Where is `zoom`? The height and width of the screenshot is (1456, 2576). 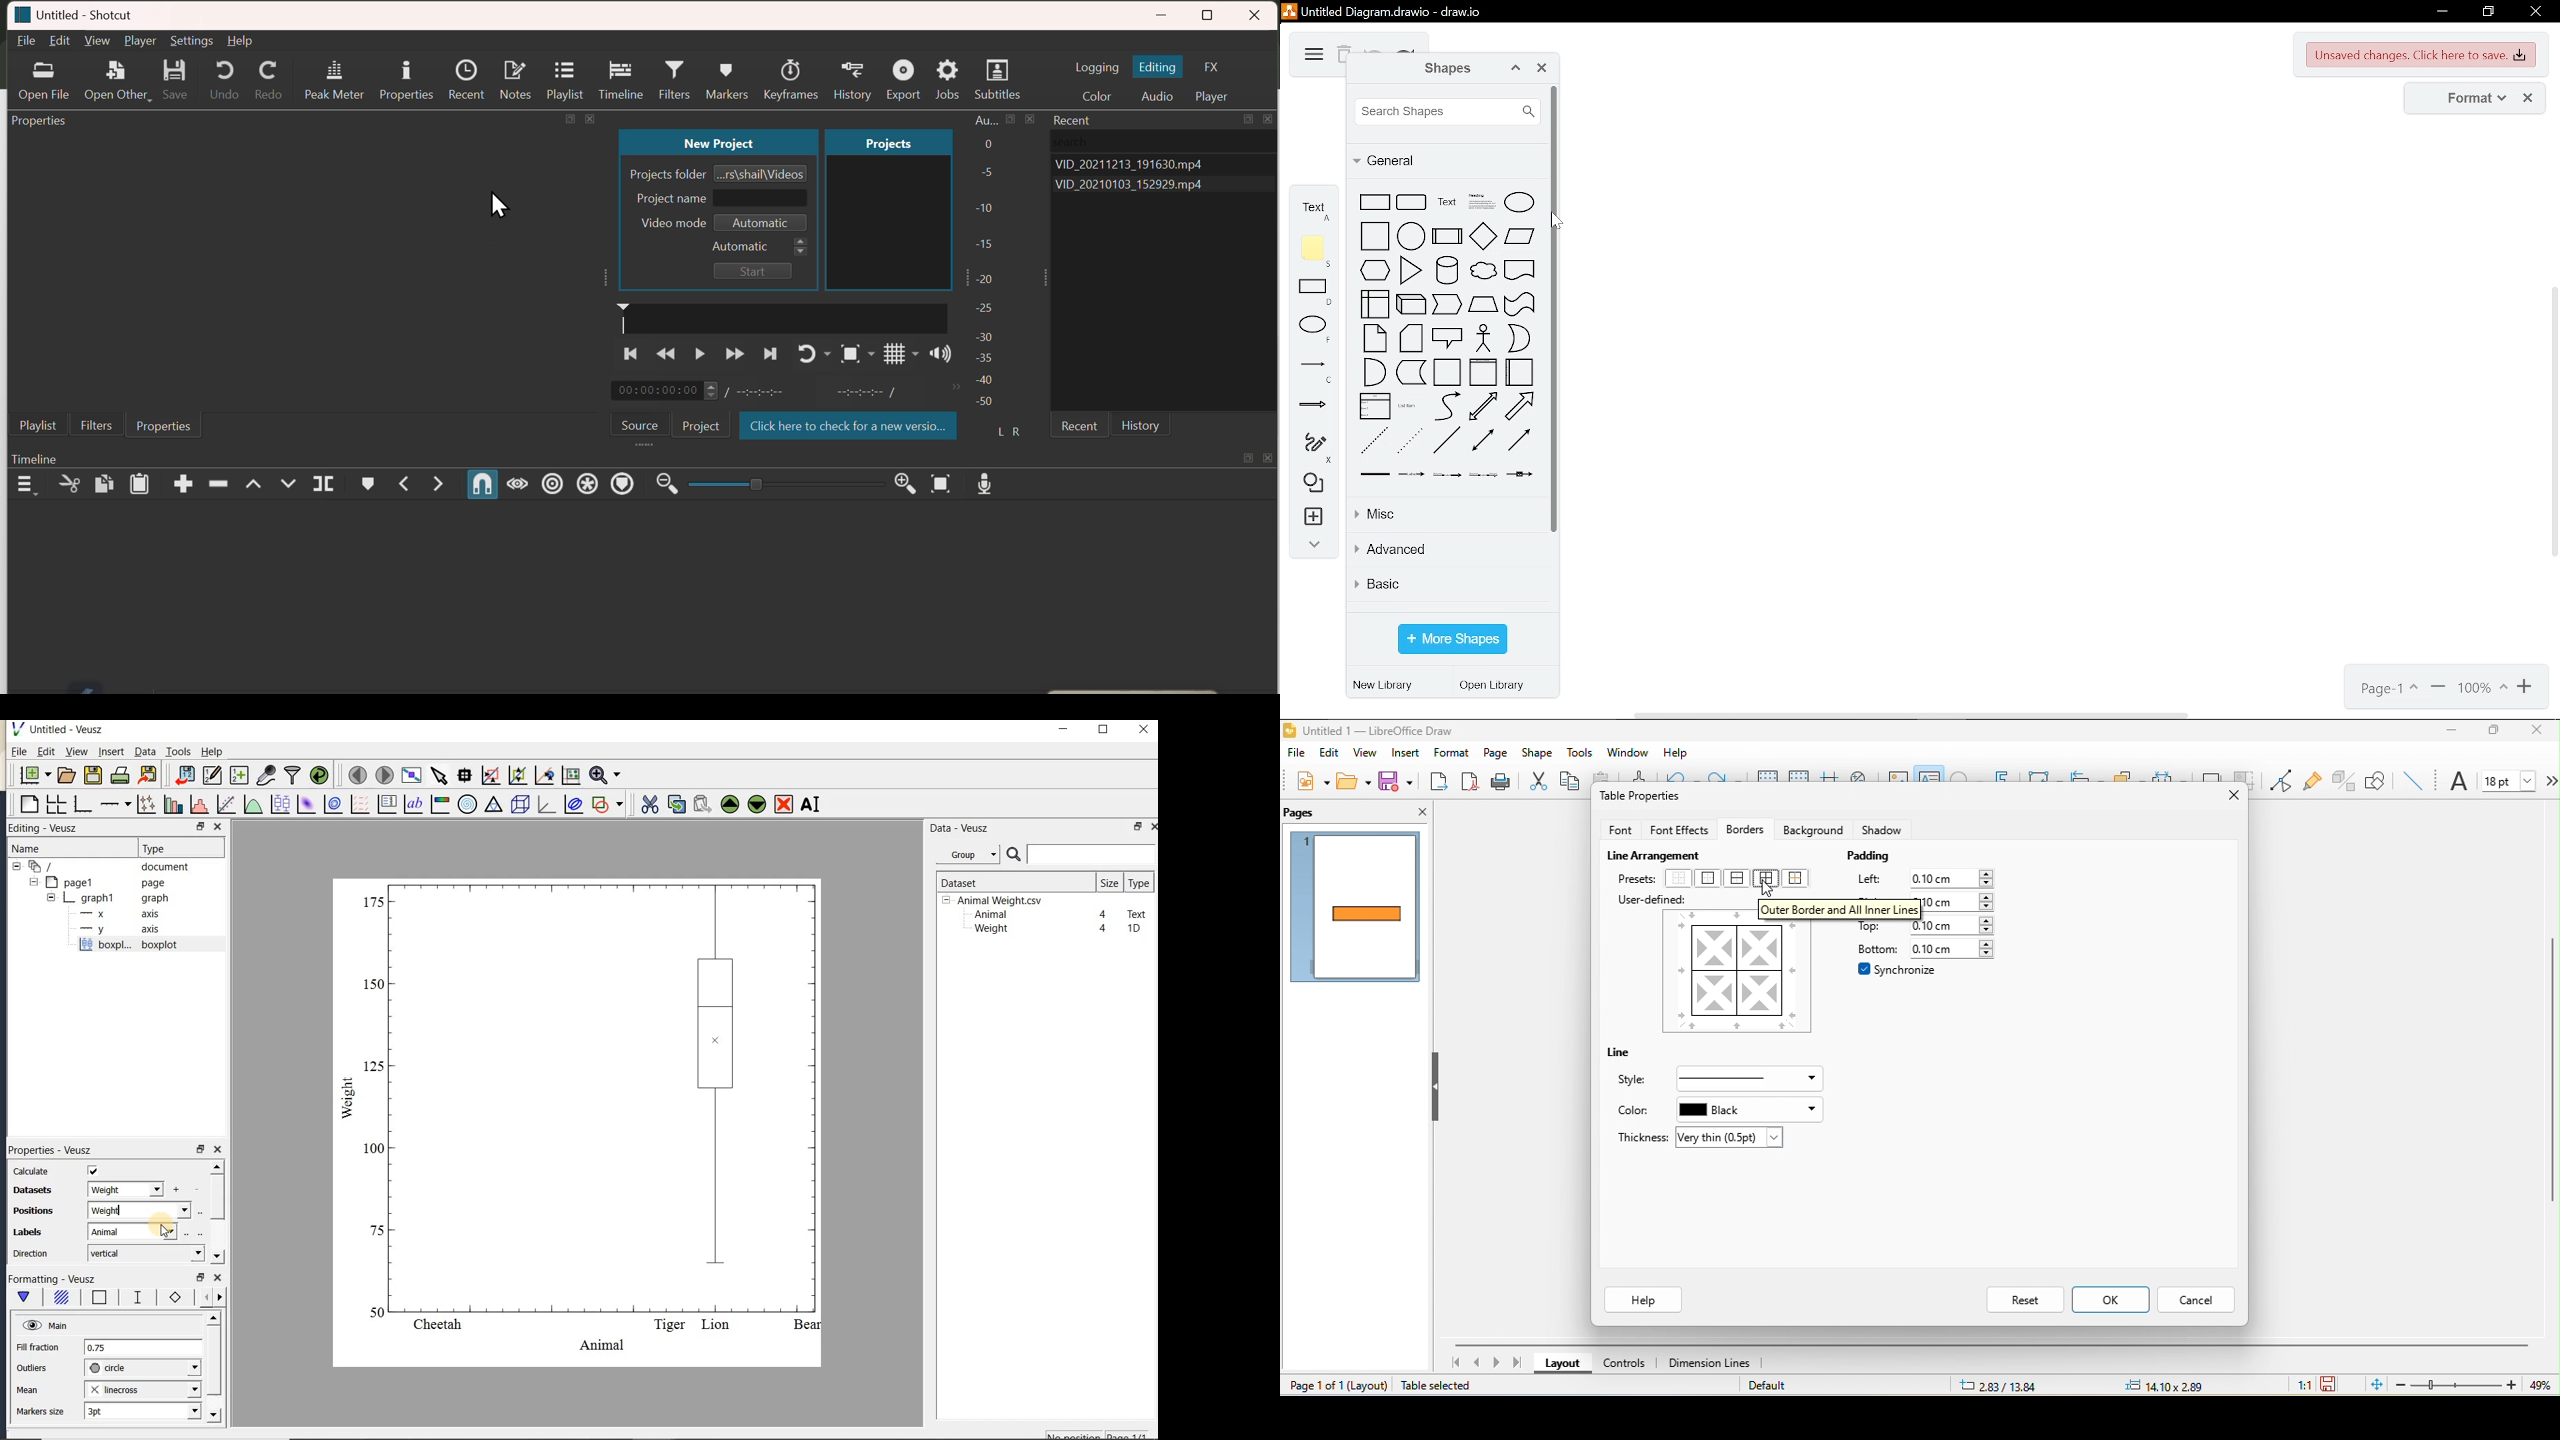 zoom is located at coordinates (2455, 1386).